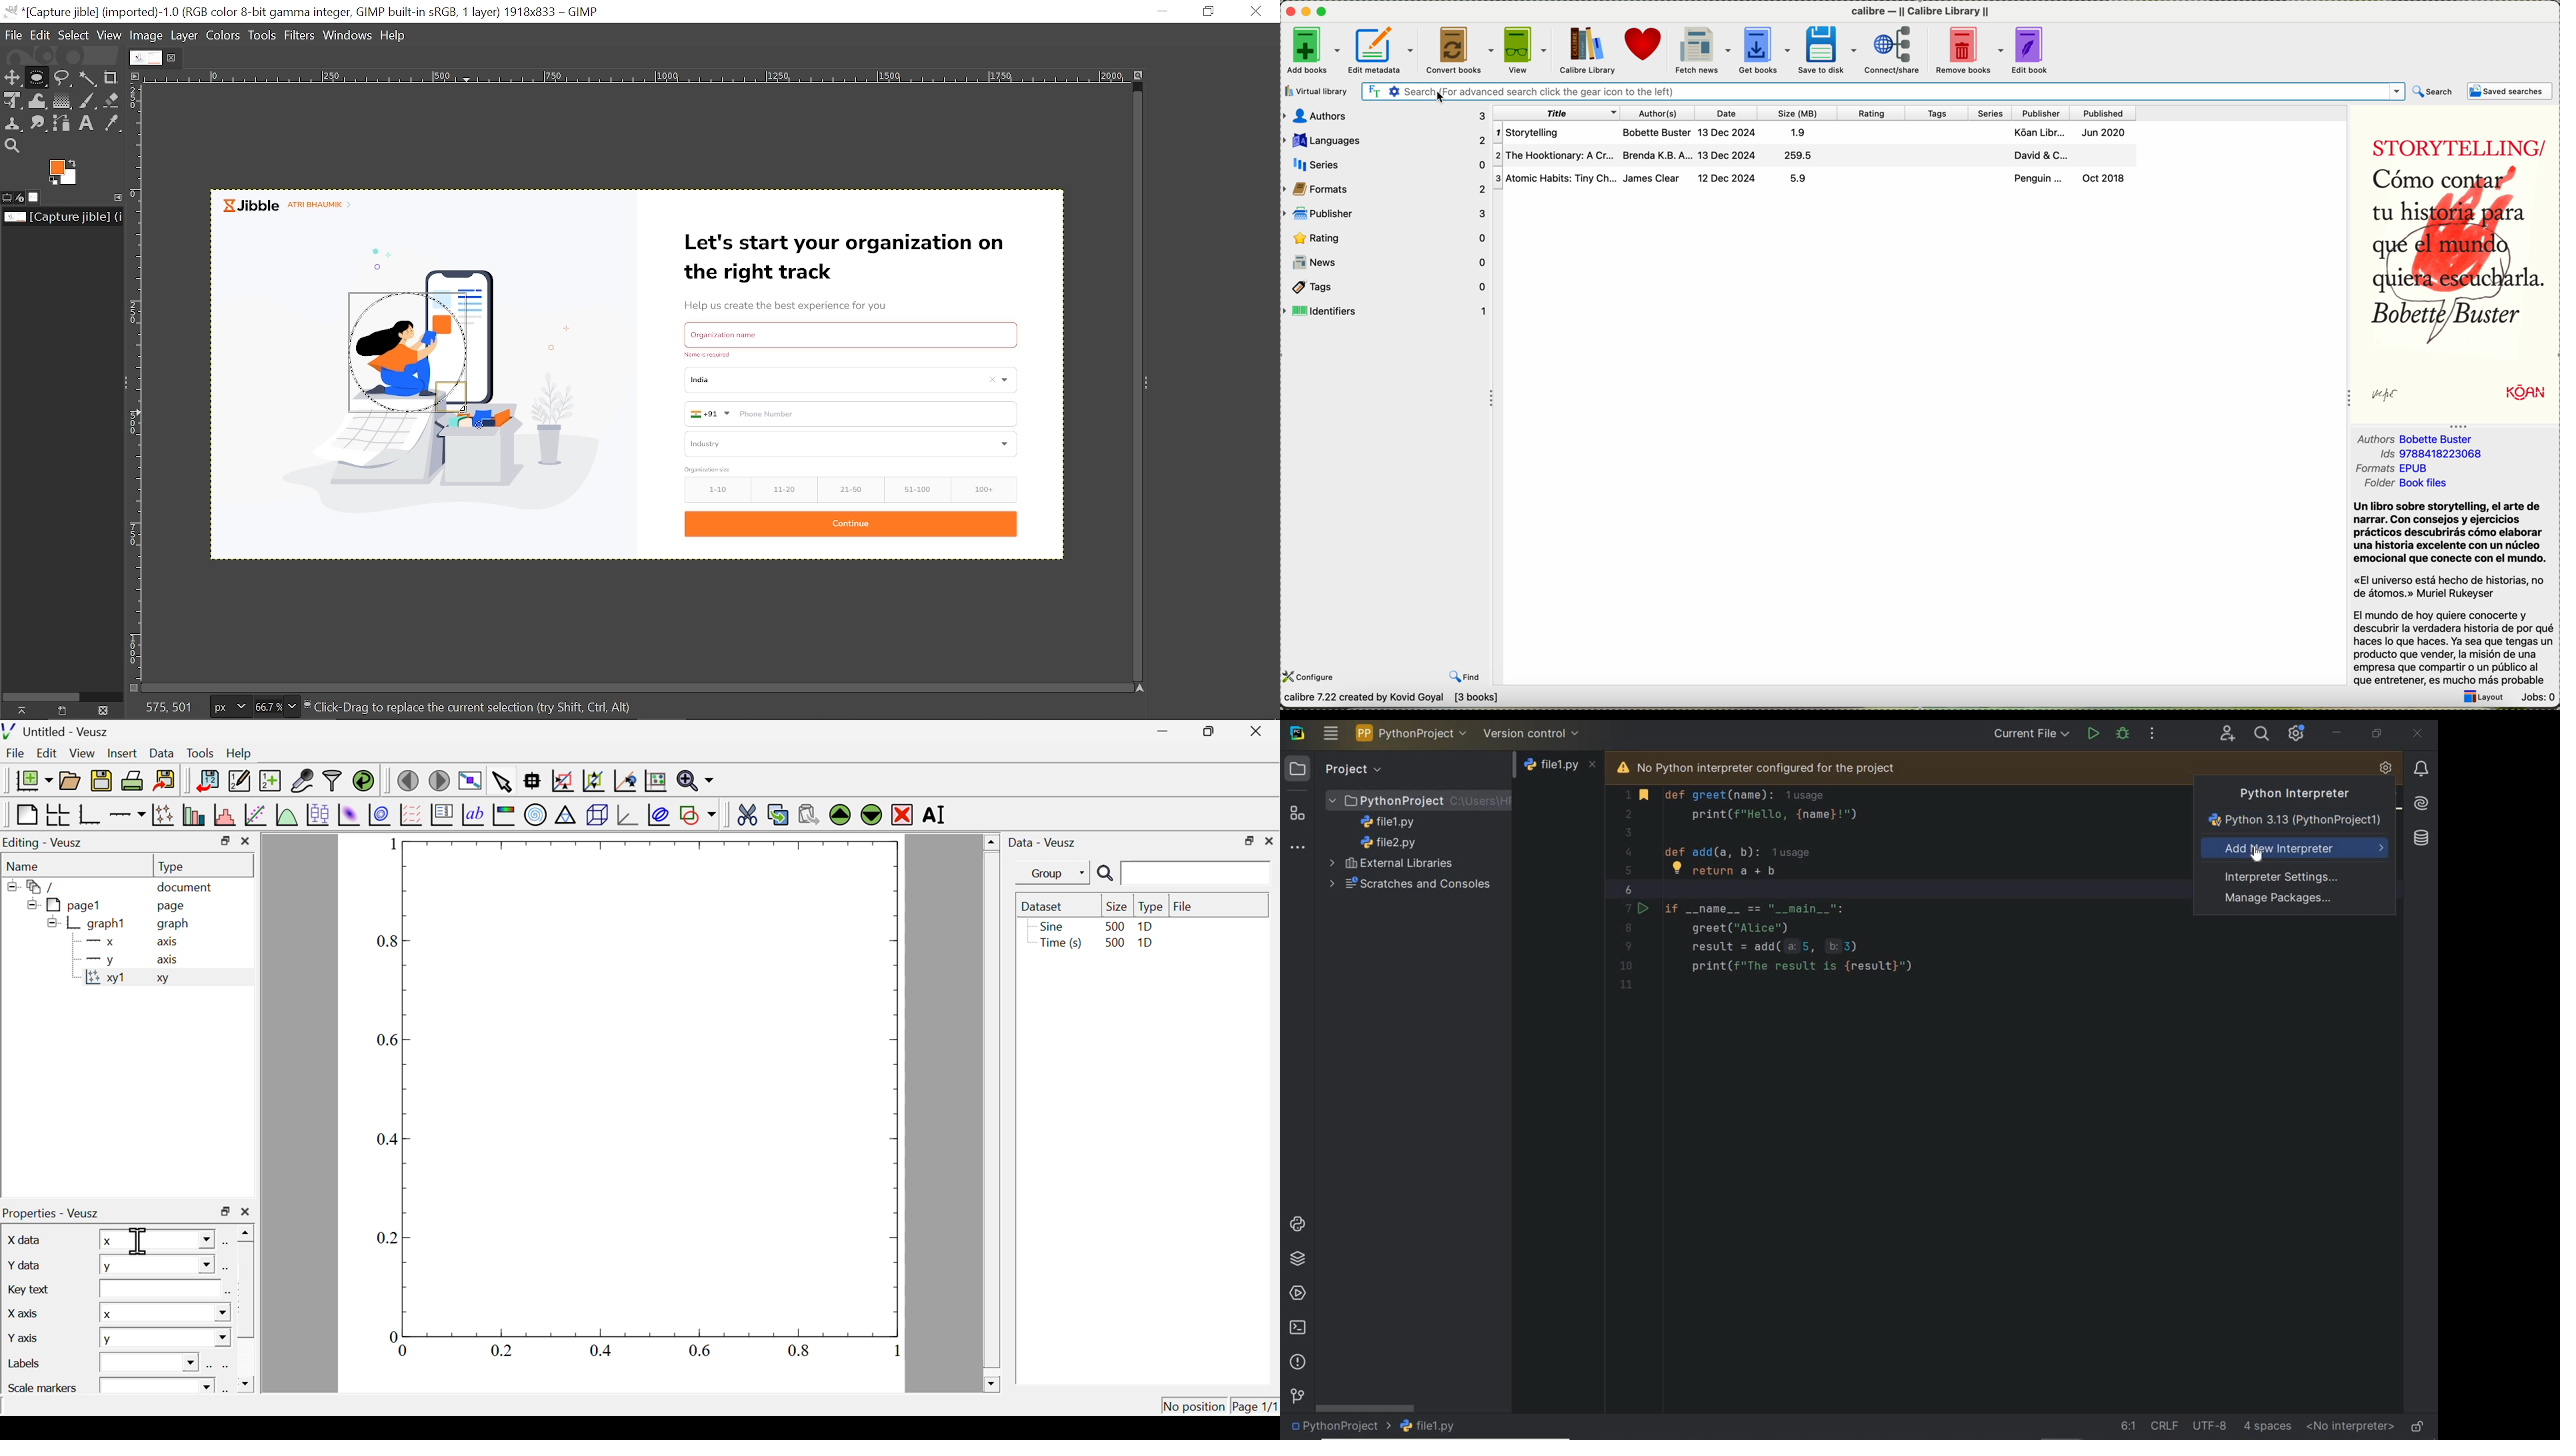  What do you see at coordinates (2108, 133) in the screenshot?
I see `Jun 2020` at bounding box center [2108, 133].